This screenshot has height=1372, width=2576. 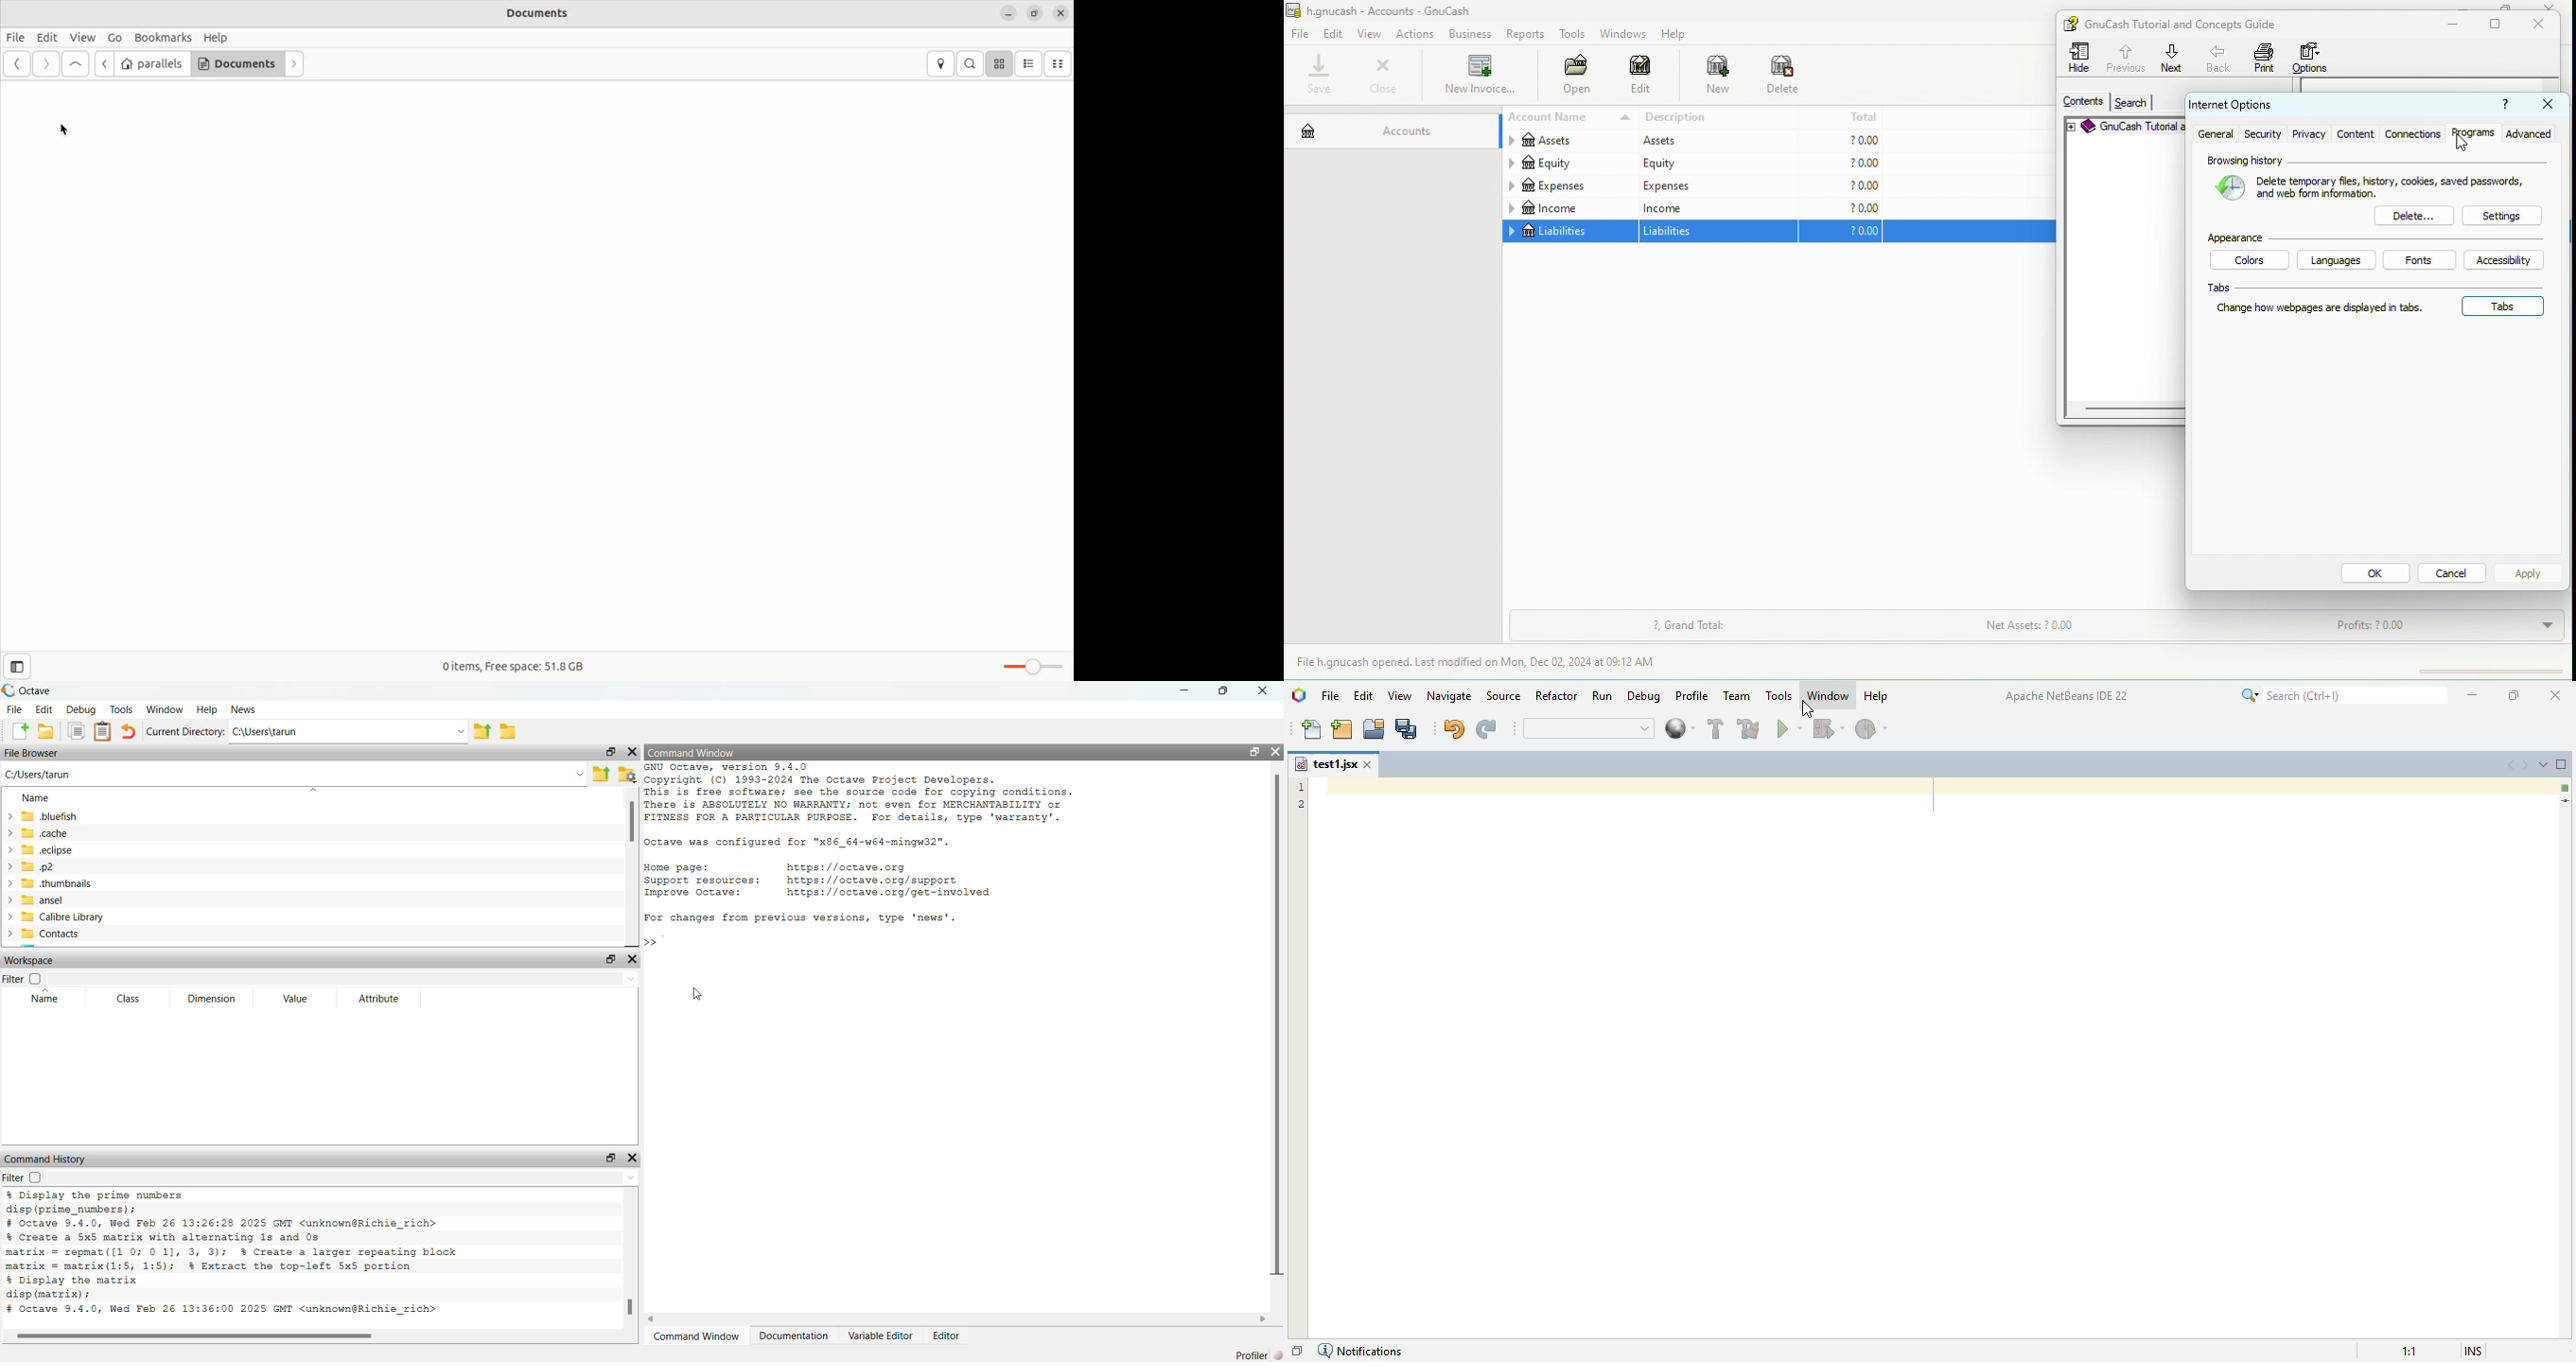 What do you see at coordinates (205, 709) in the screenshot?
I see `help` at bounding box center [205, 709].